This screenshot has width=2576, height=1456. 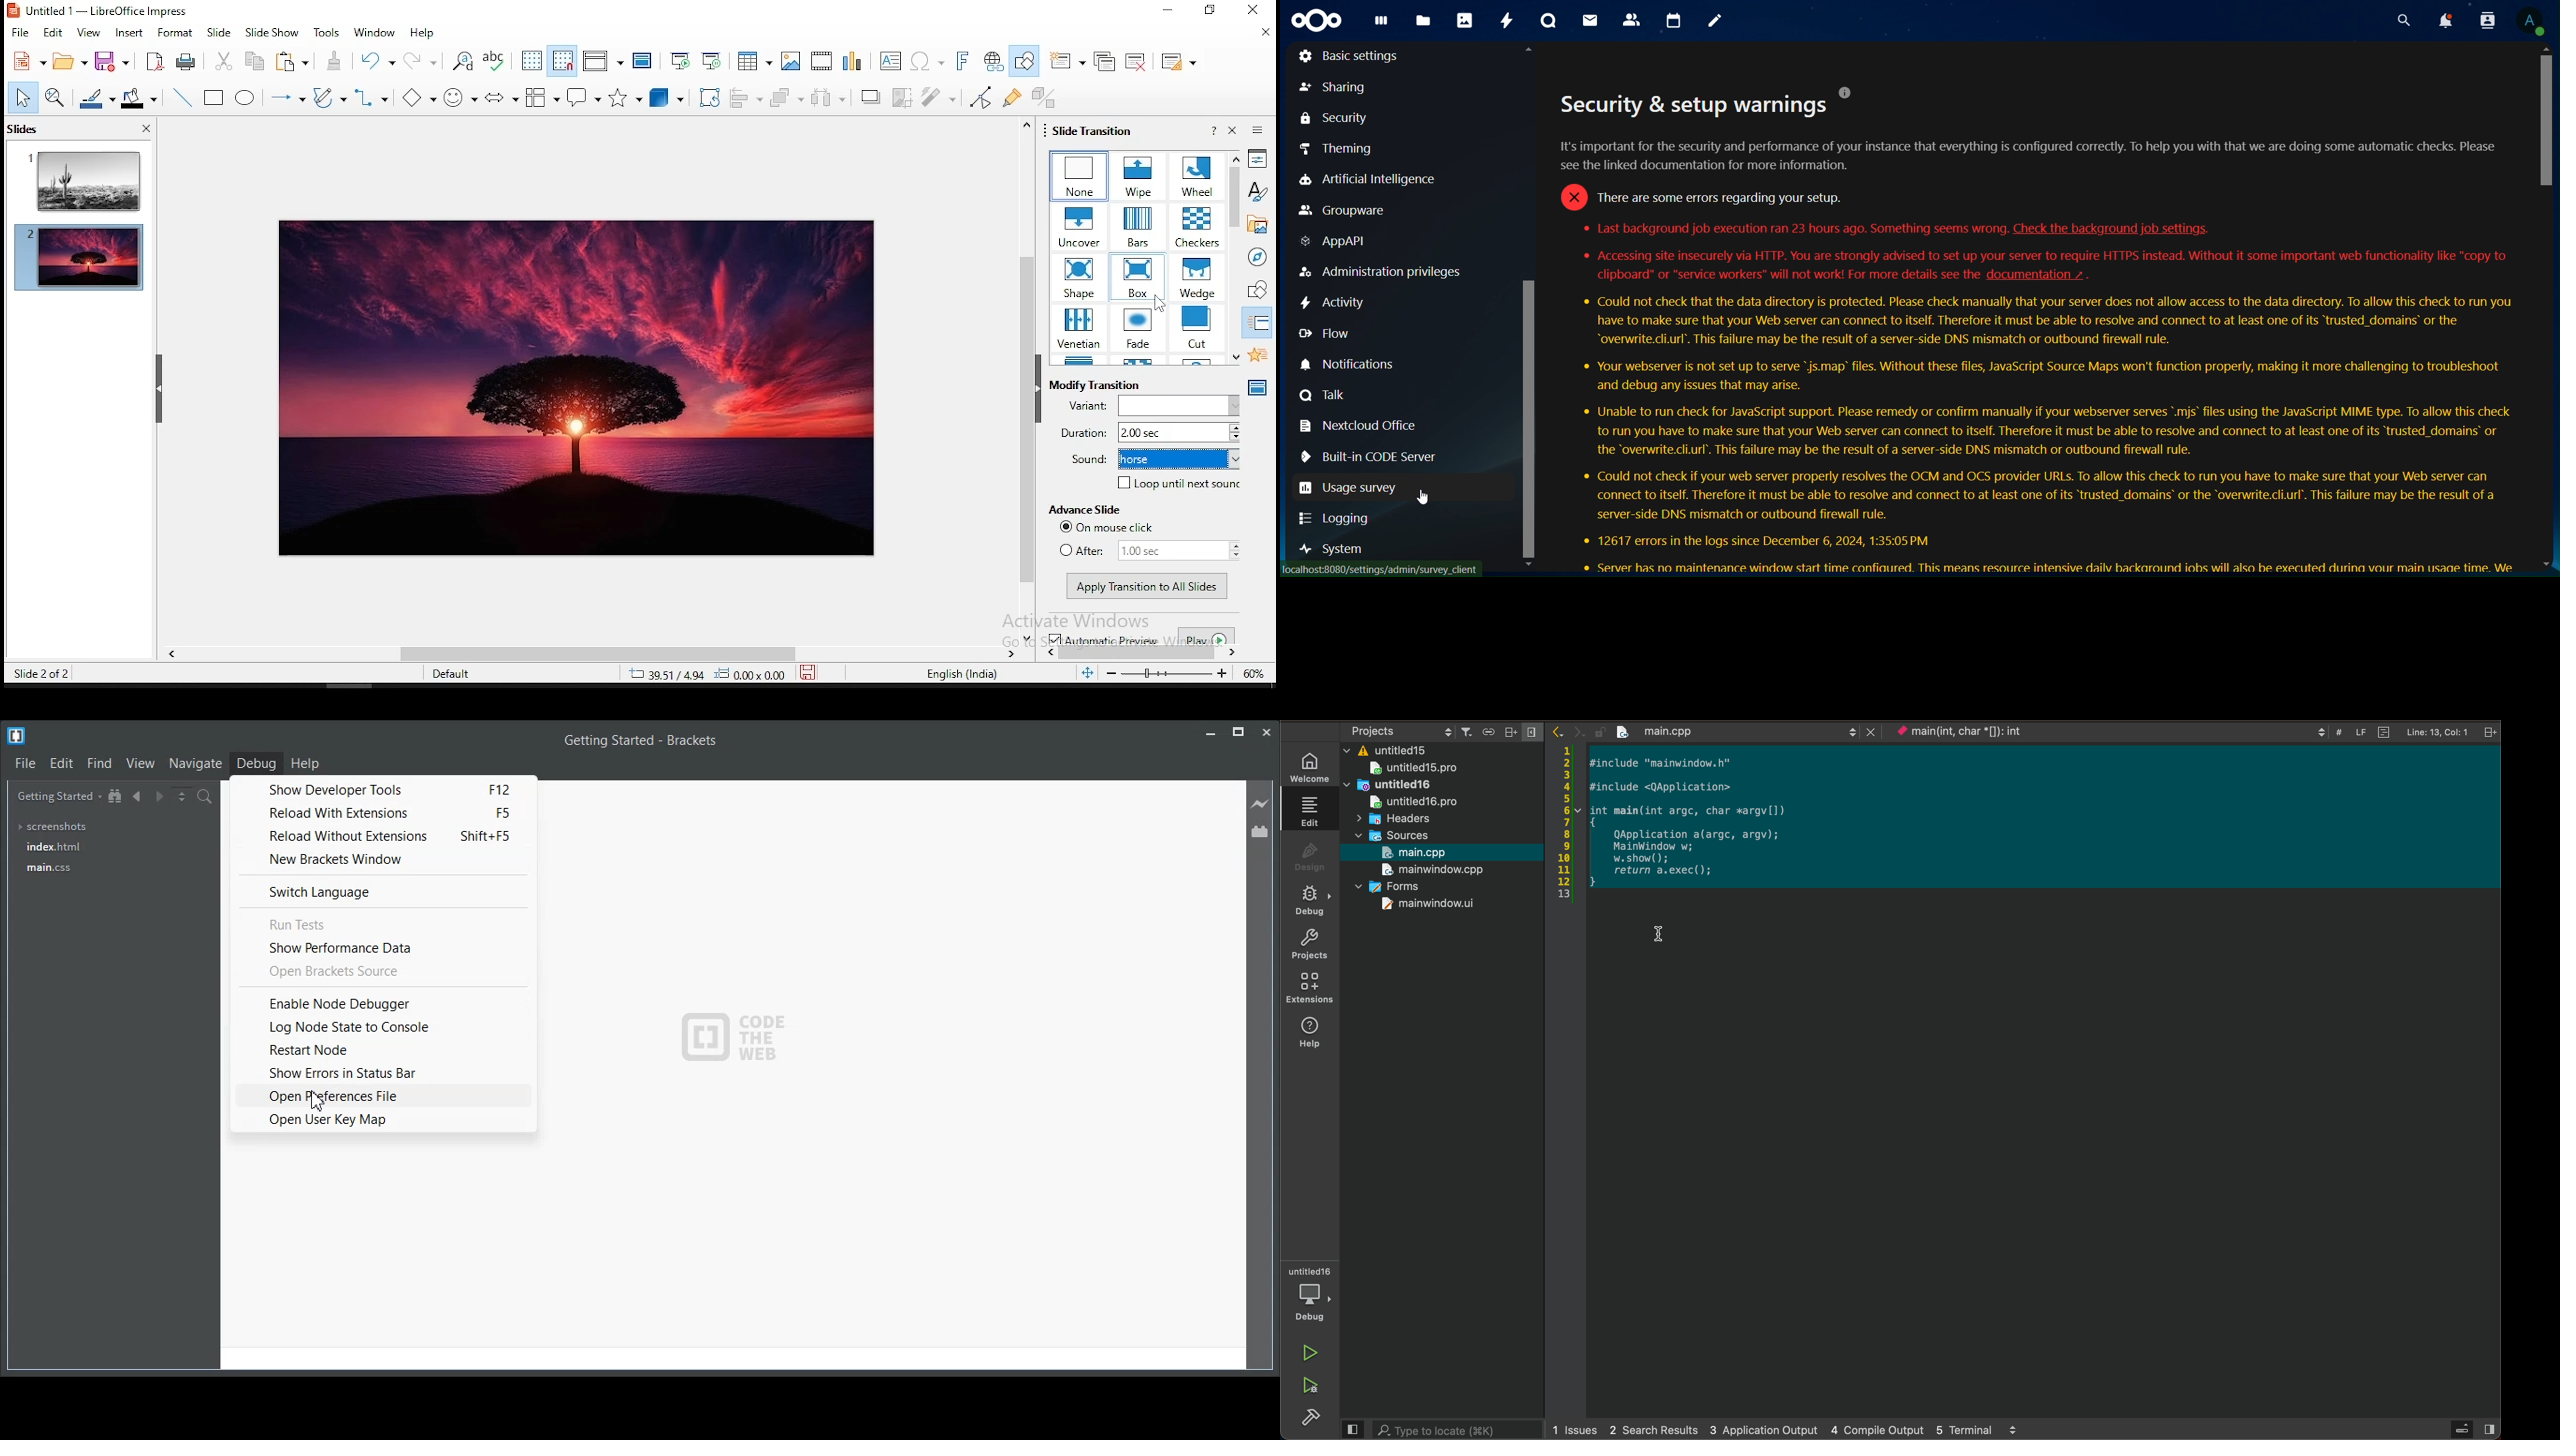 I want to click on photos, so click(x=1464, y=22).